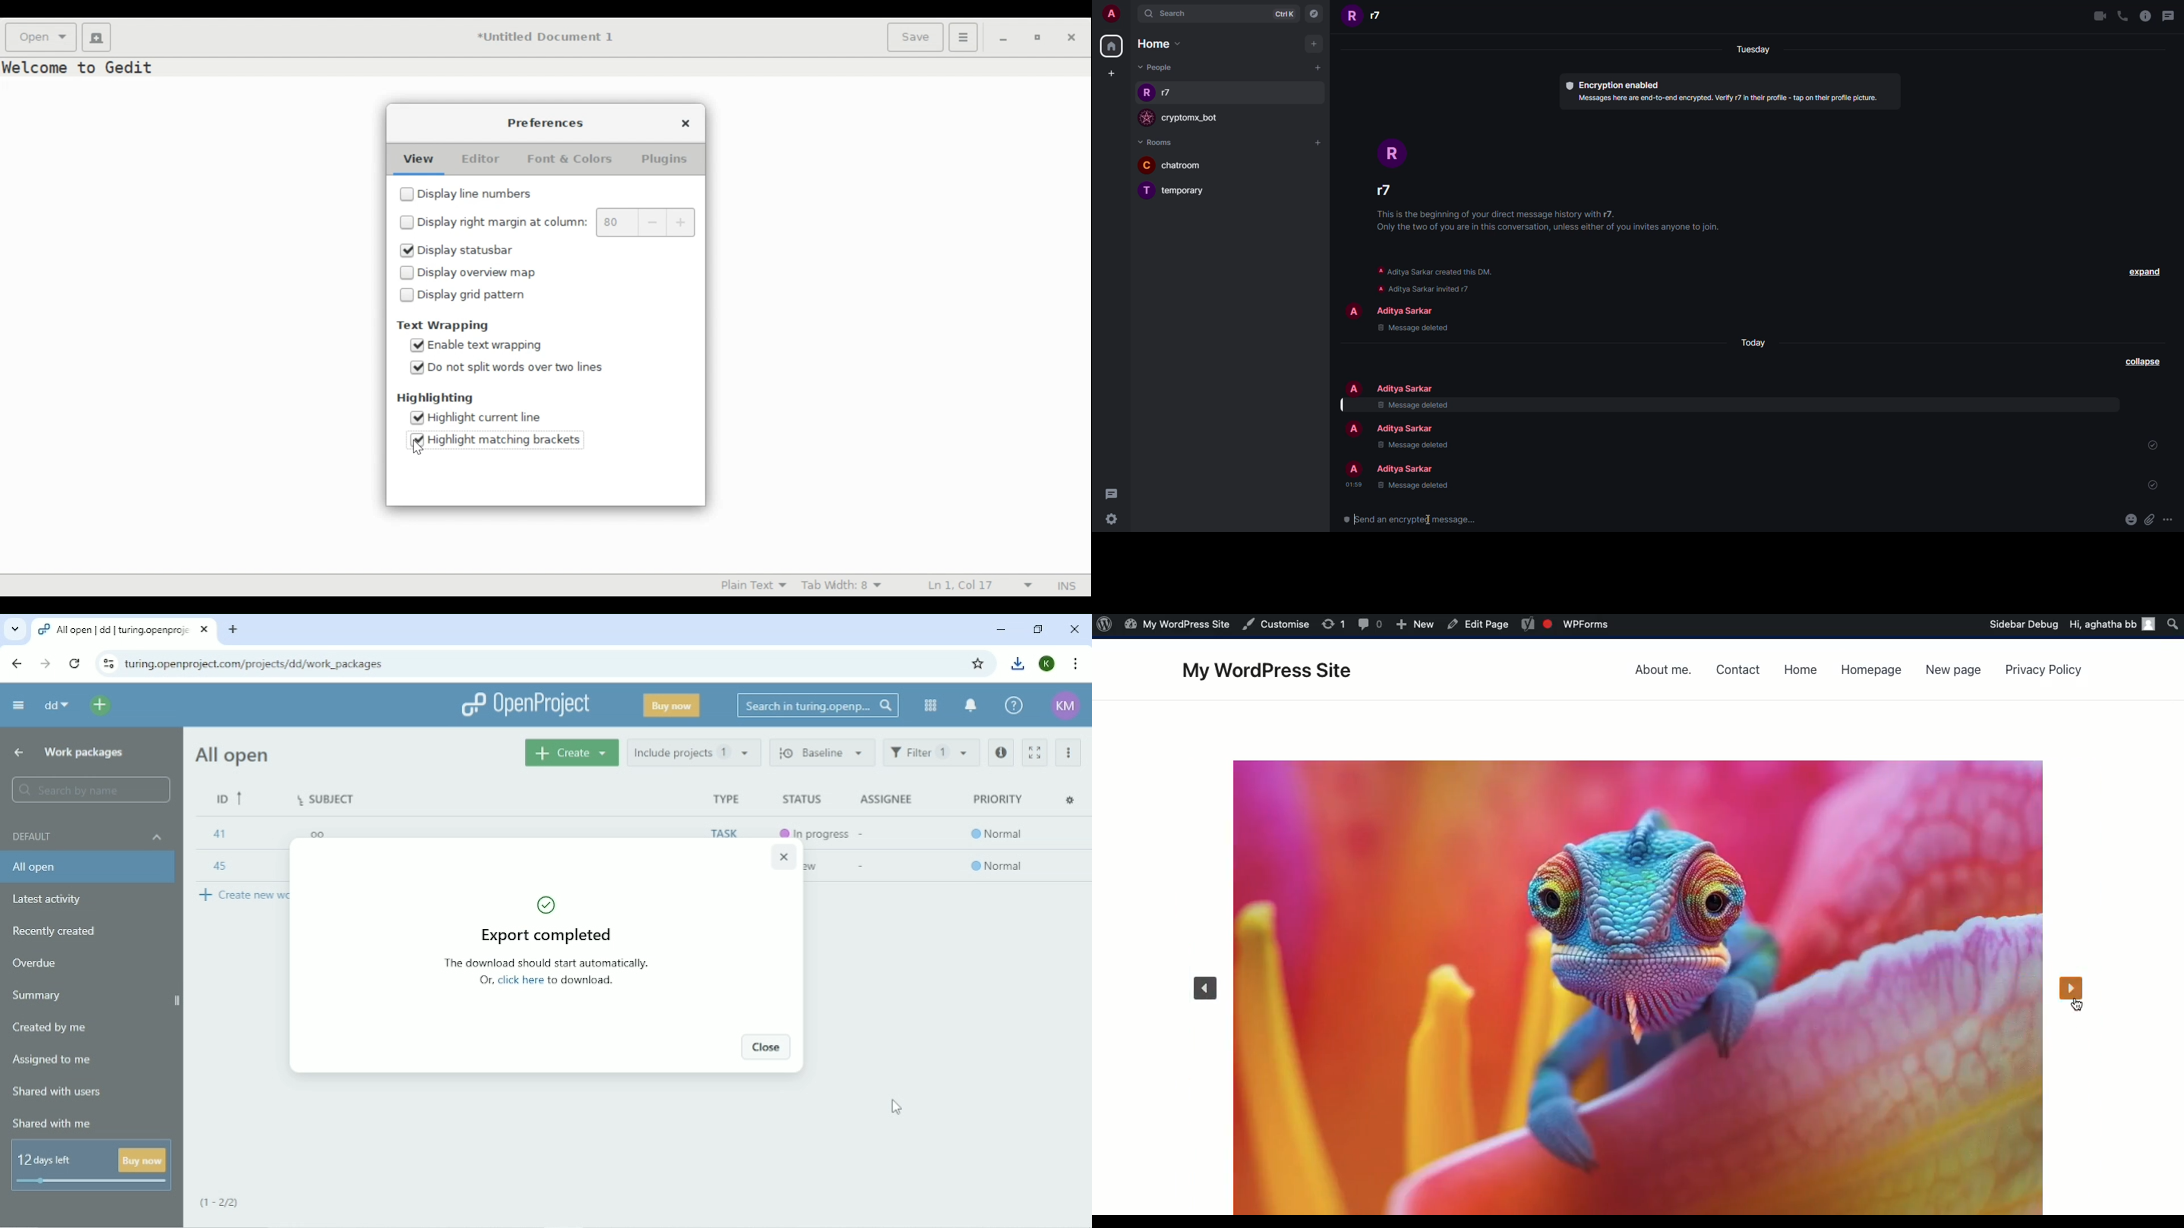  Describe the element at coordinates (1665, 671) in the screenshot. I see `About me` at that location.